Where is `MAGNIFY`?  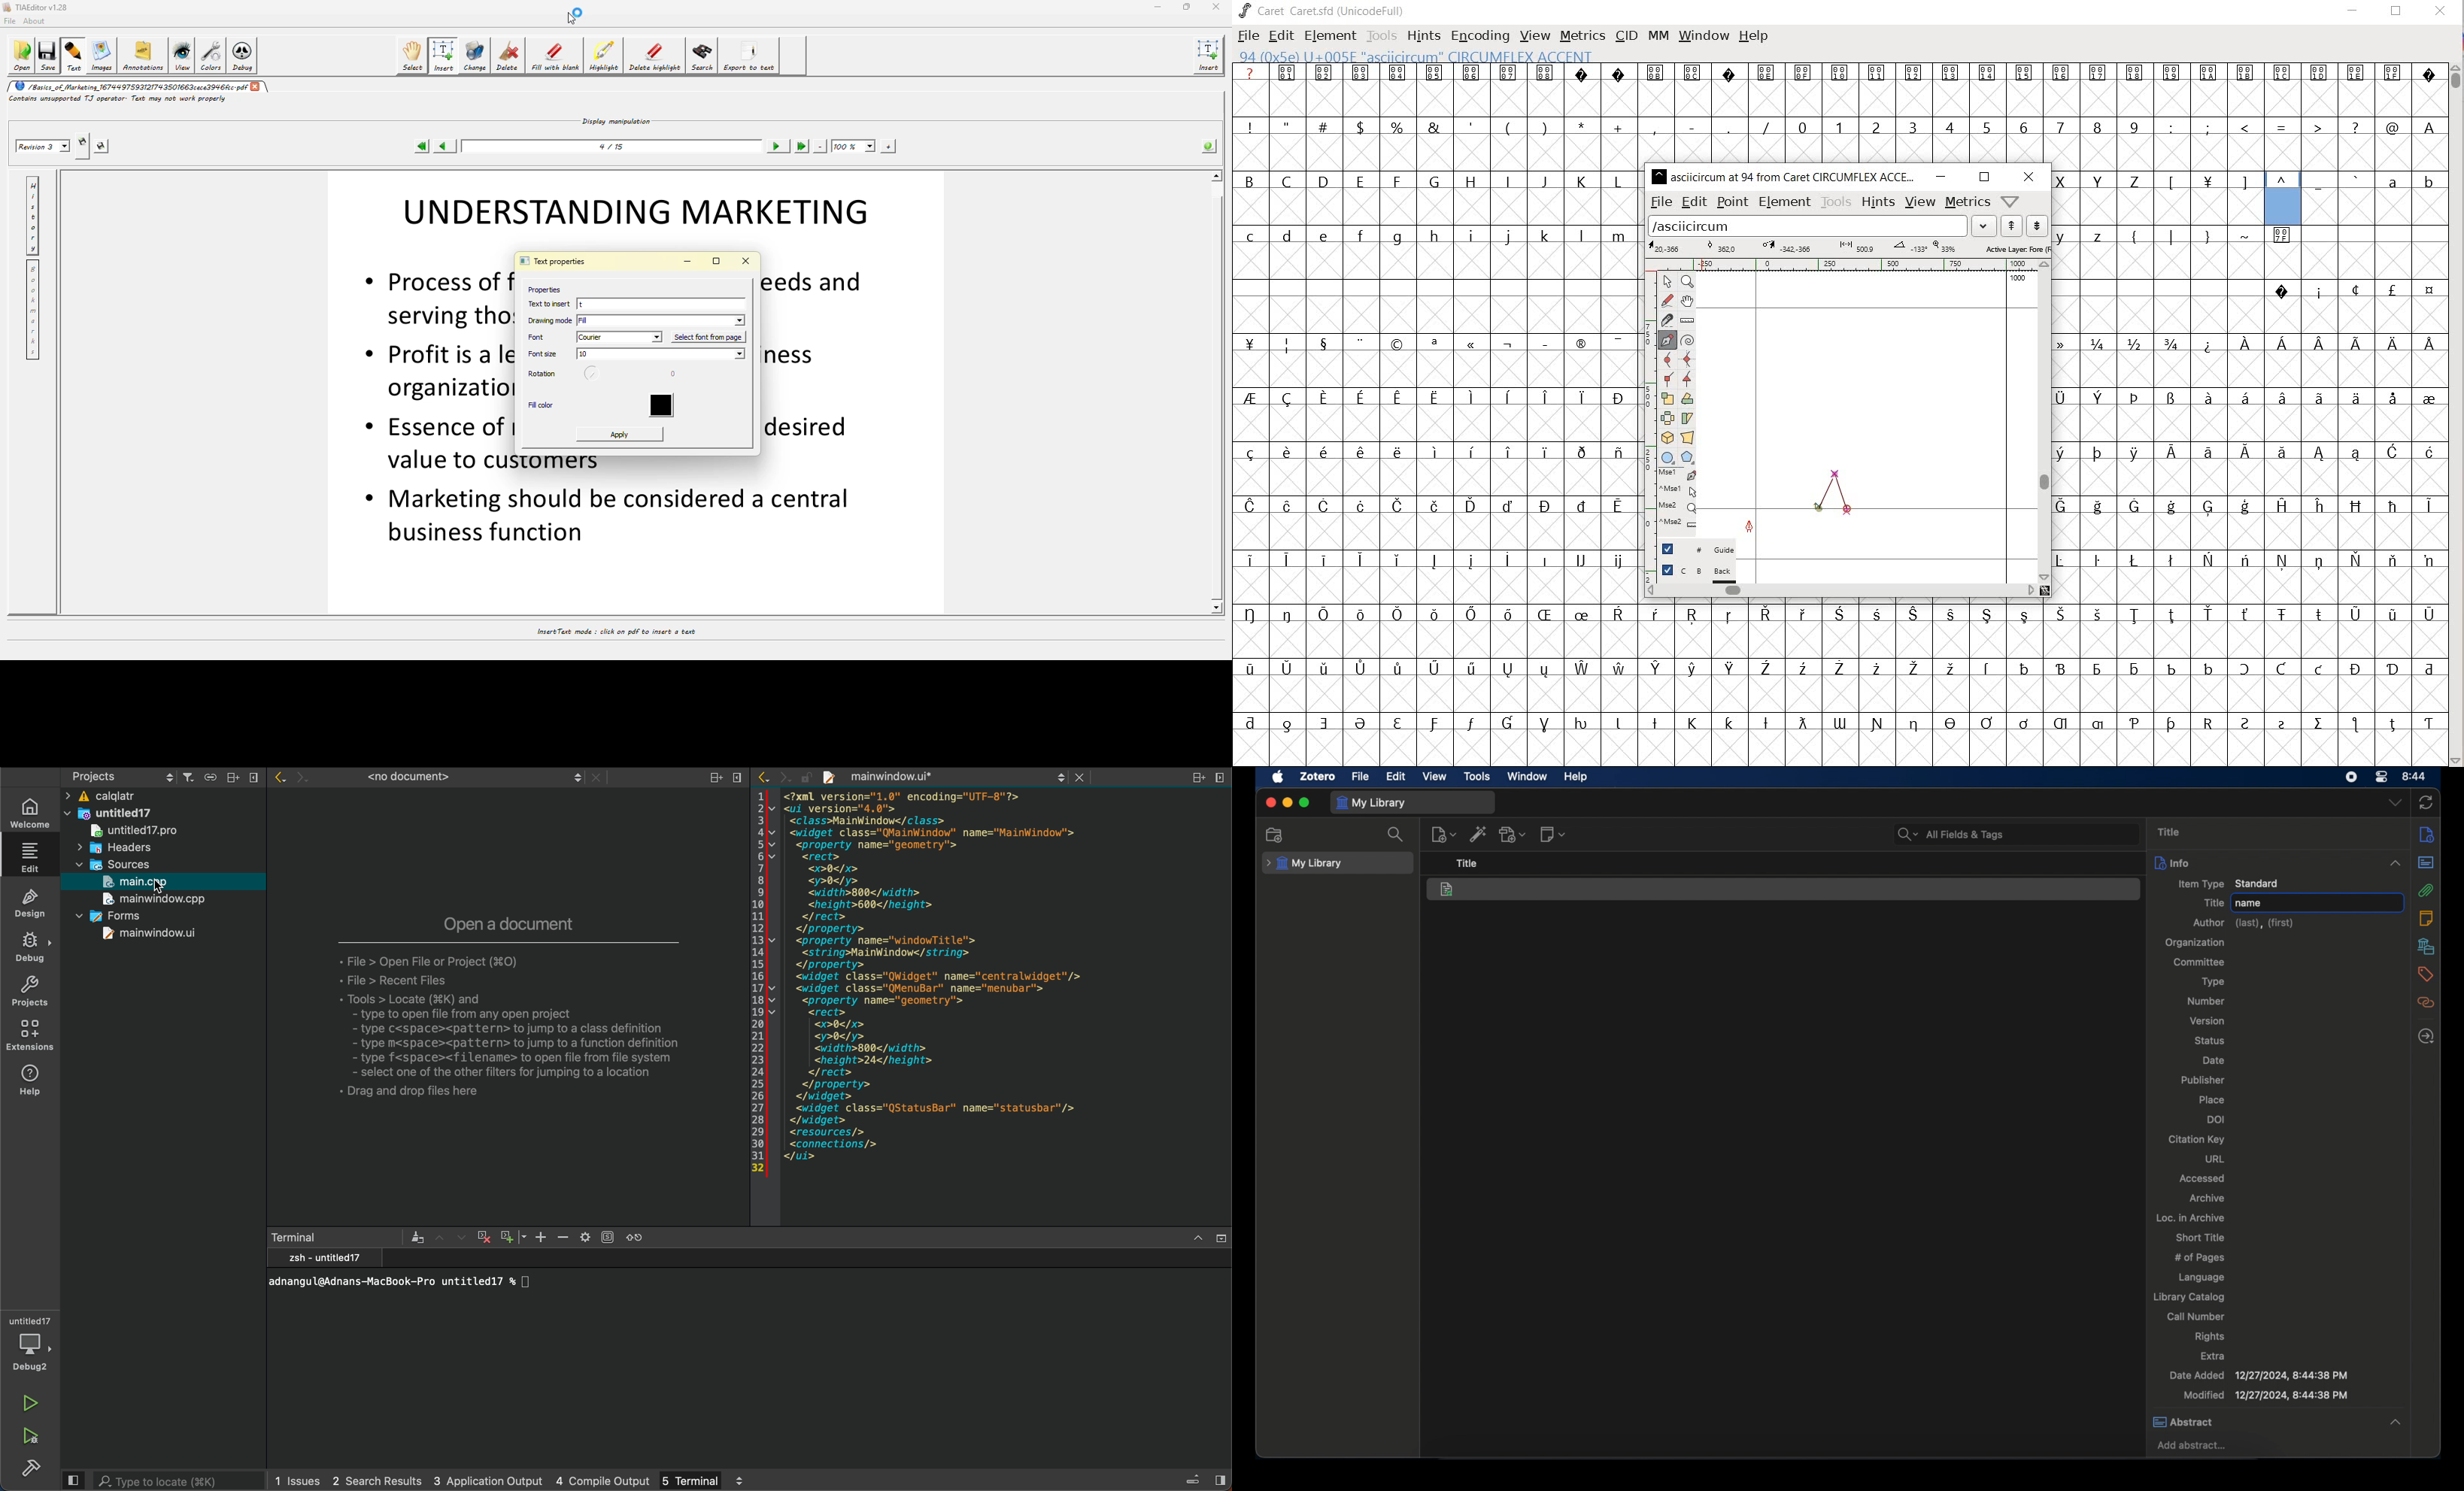
MAGNIFY is located at coordinates (1690, 282).